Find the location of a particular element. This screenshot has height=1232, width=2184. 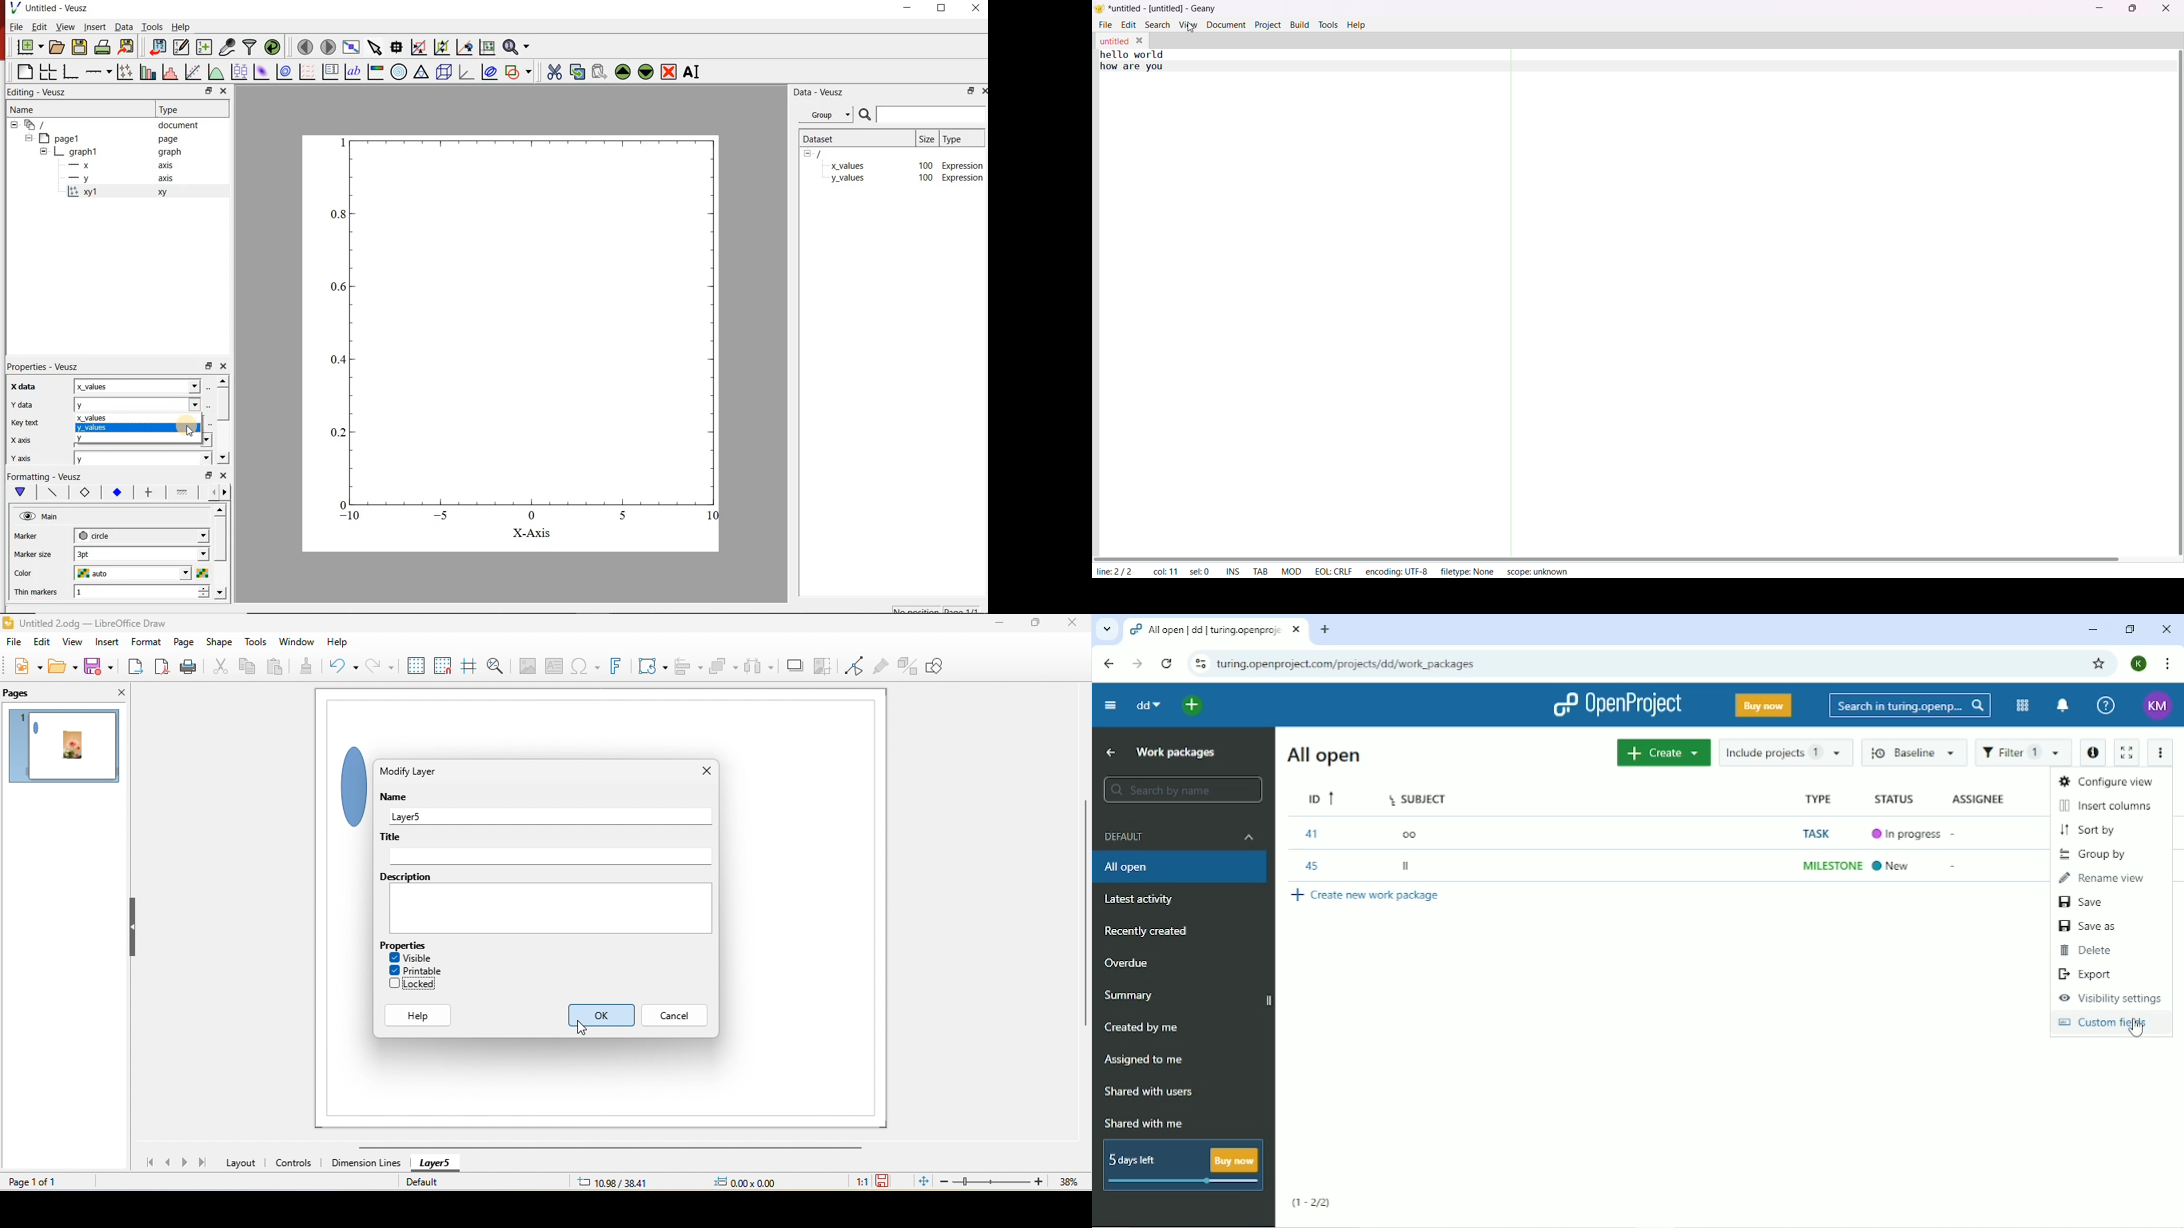

special character is located at coordinates (584, 668).